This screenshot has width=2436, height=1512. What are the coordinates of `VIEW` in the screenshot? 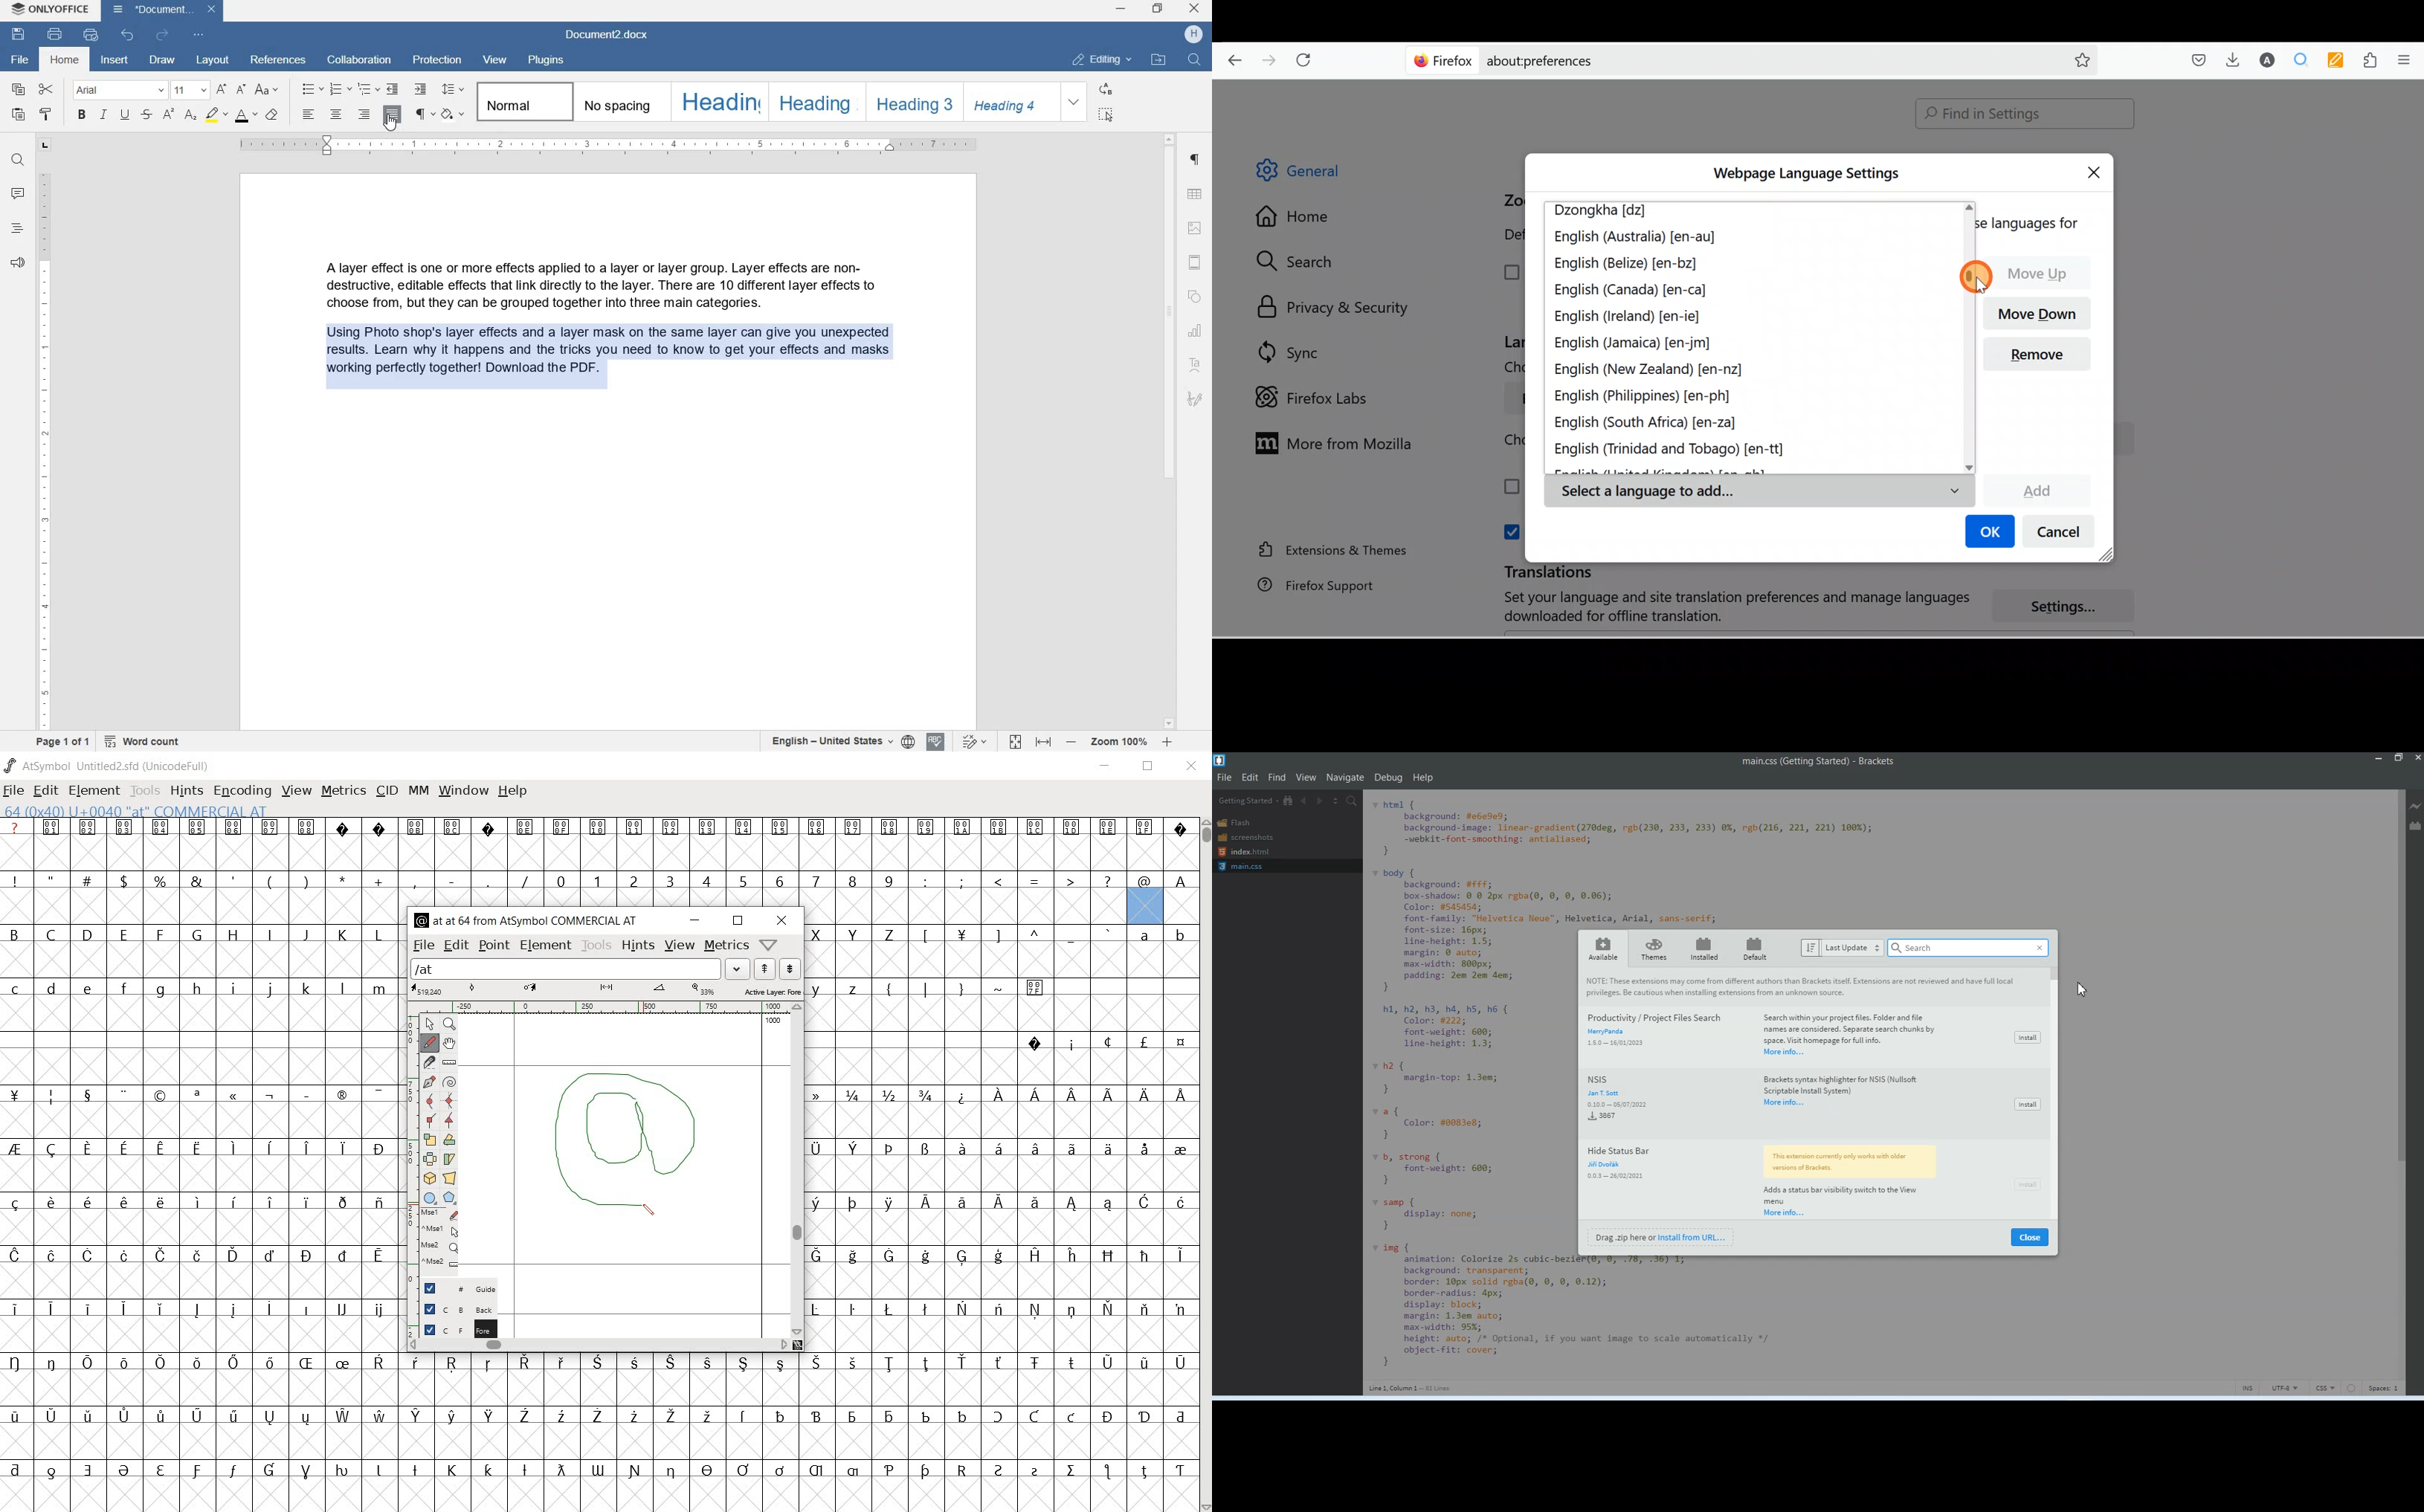 It's located at (493, 60).